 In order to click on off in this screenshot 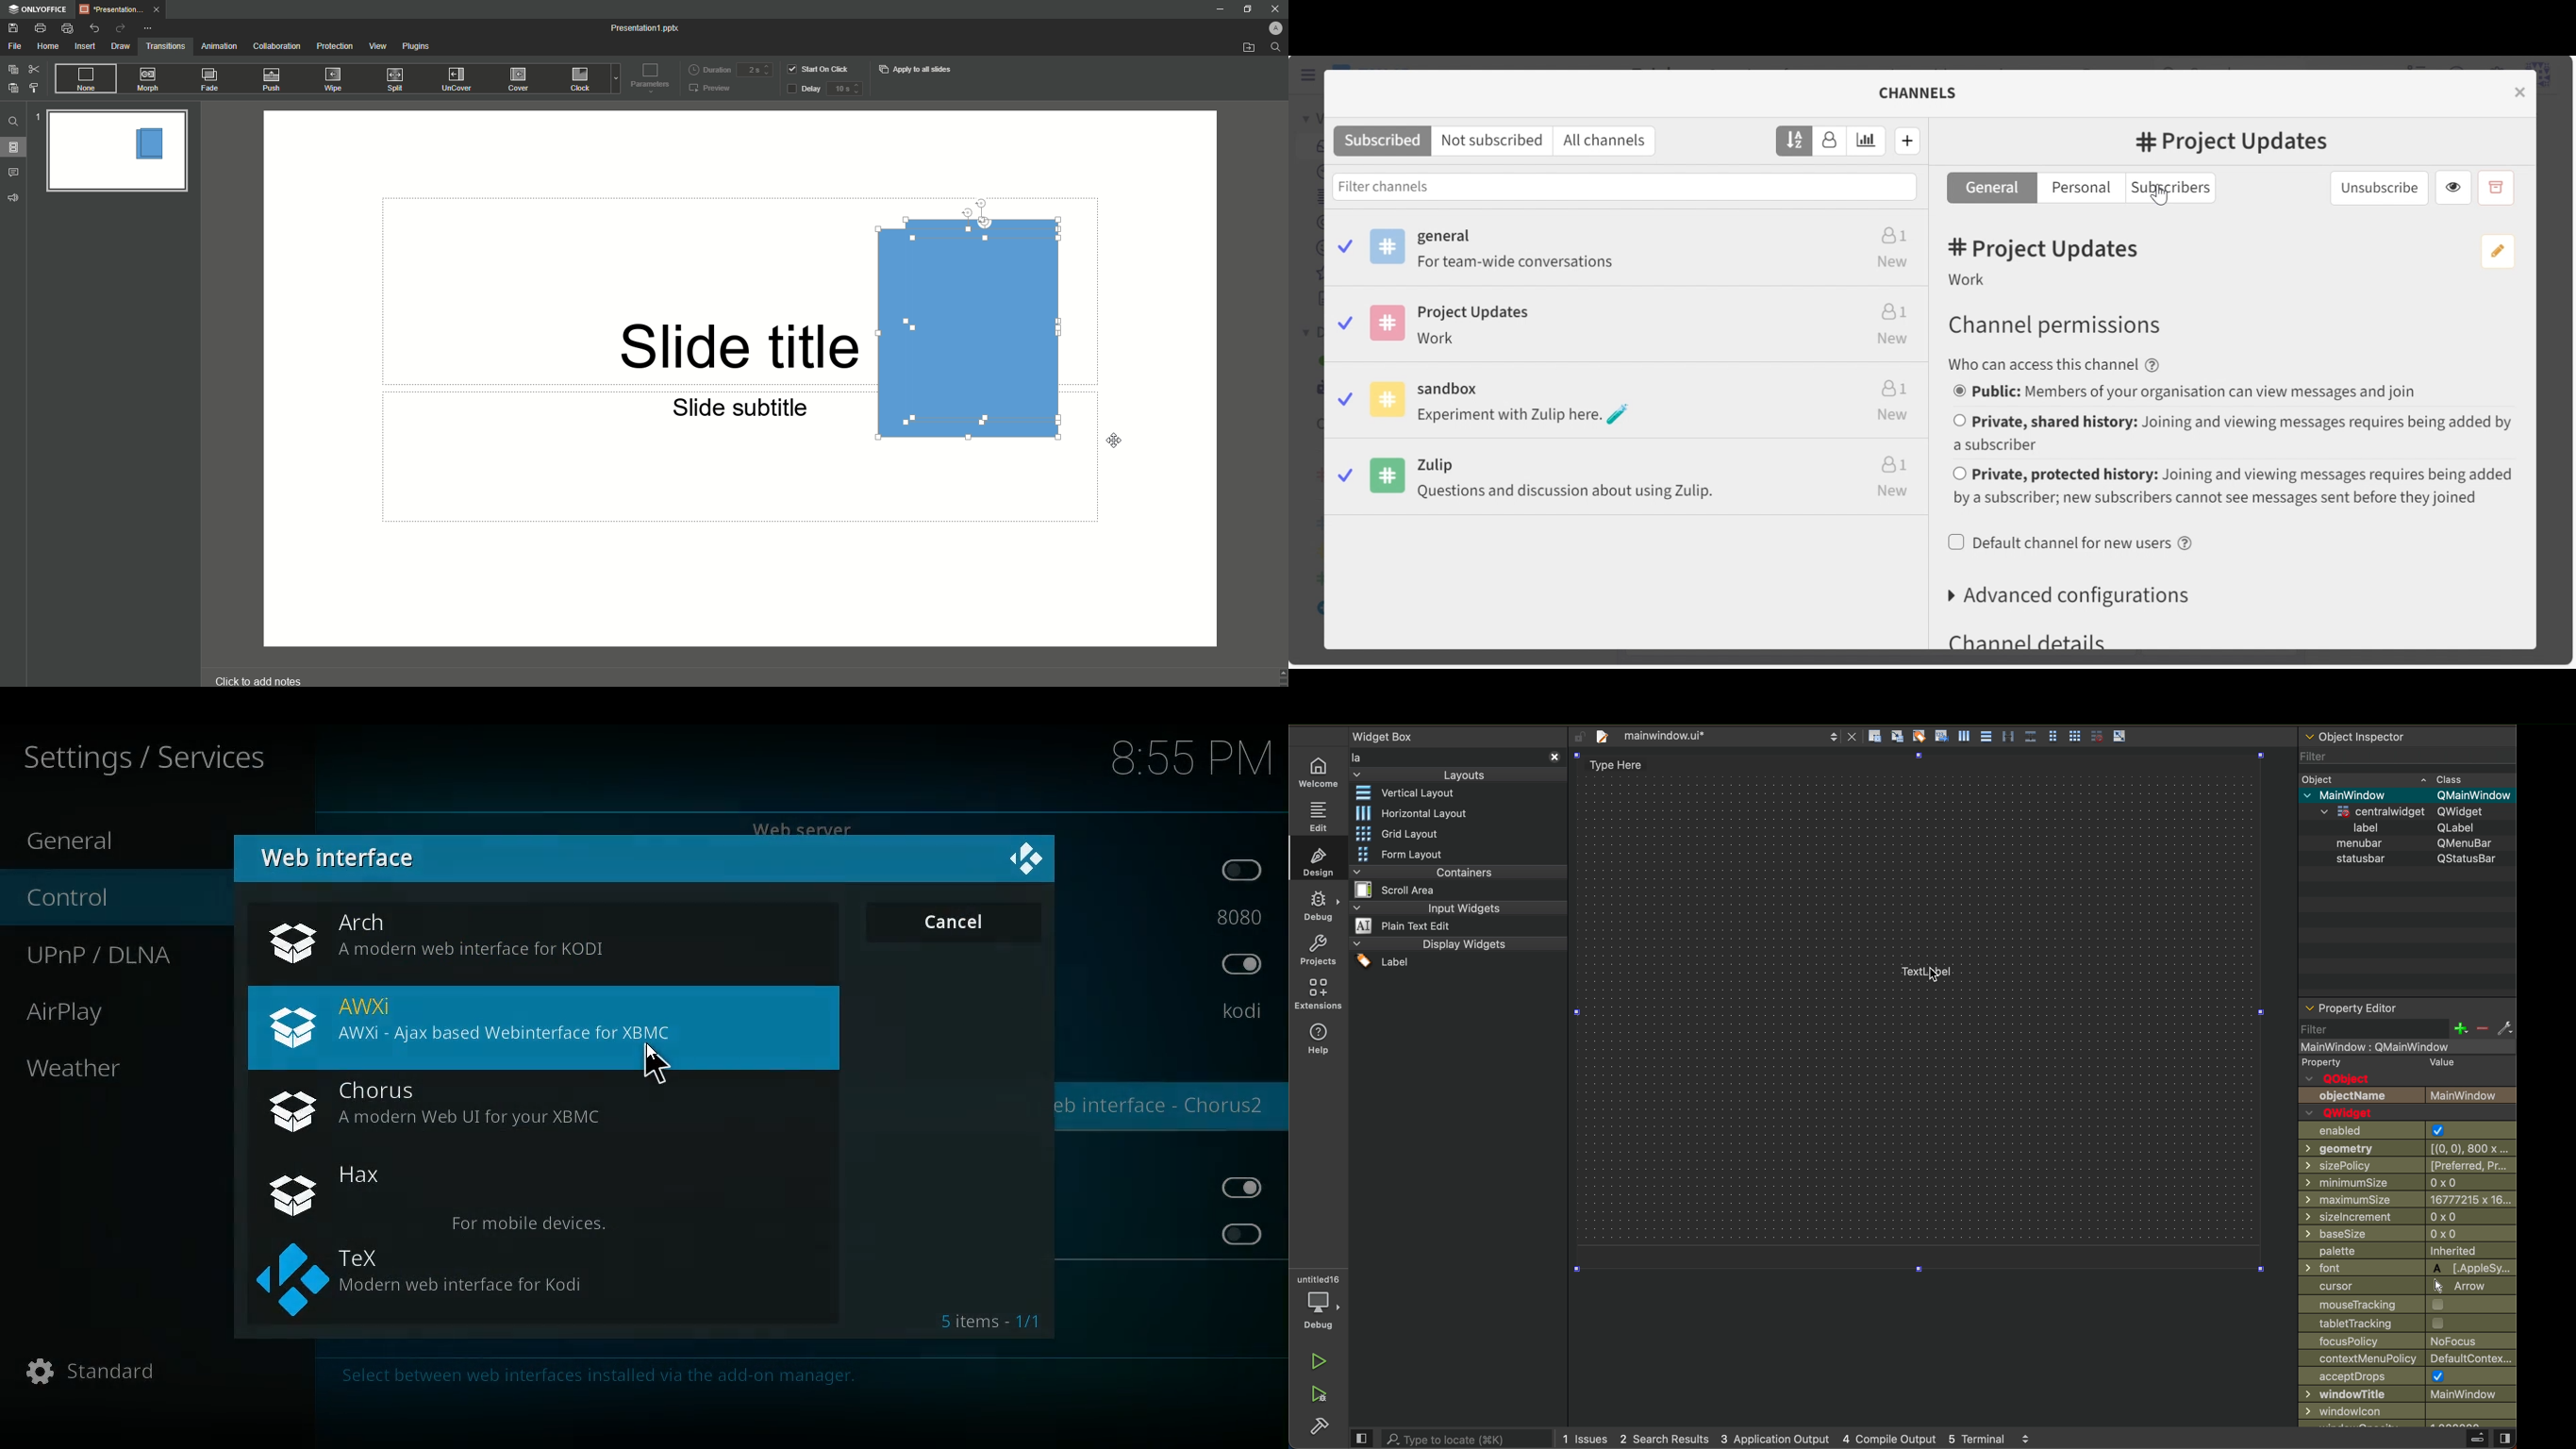, I will do `click(1240, 1234)`.